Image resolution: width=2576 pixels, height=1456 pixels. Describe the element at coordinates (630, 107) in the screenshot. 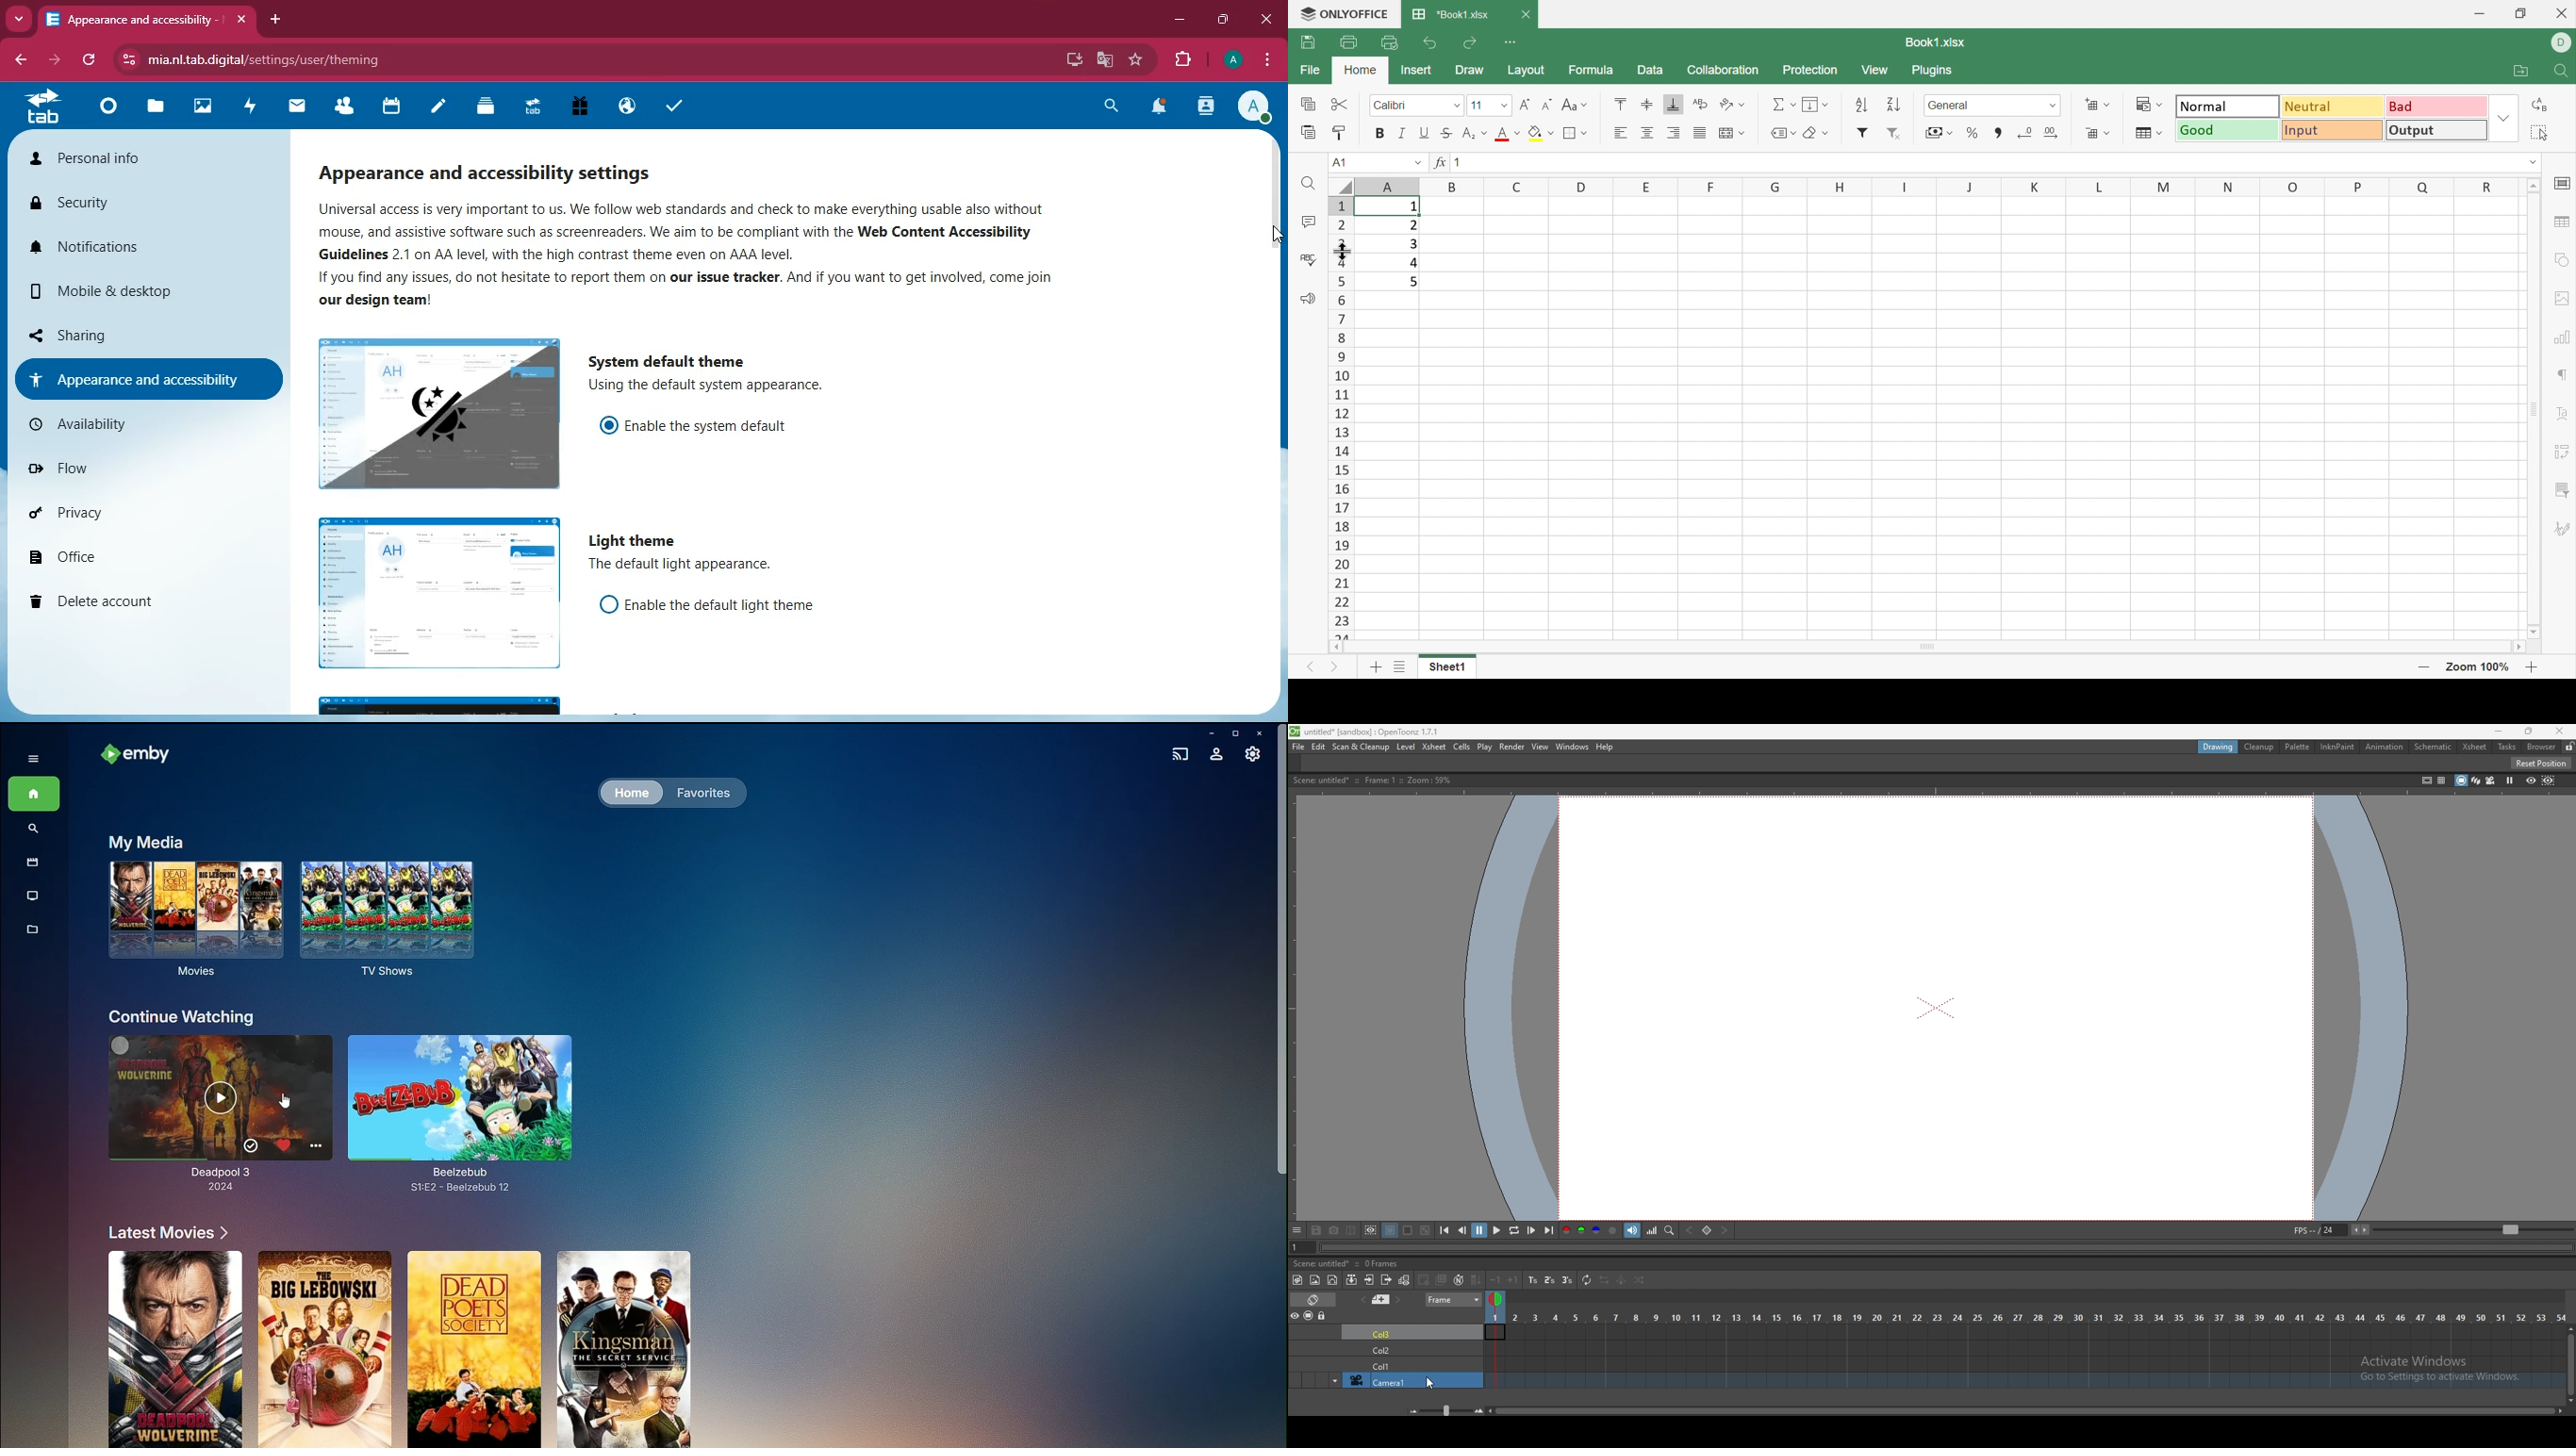

I see `public` at that location.